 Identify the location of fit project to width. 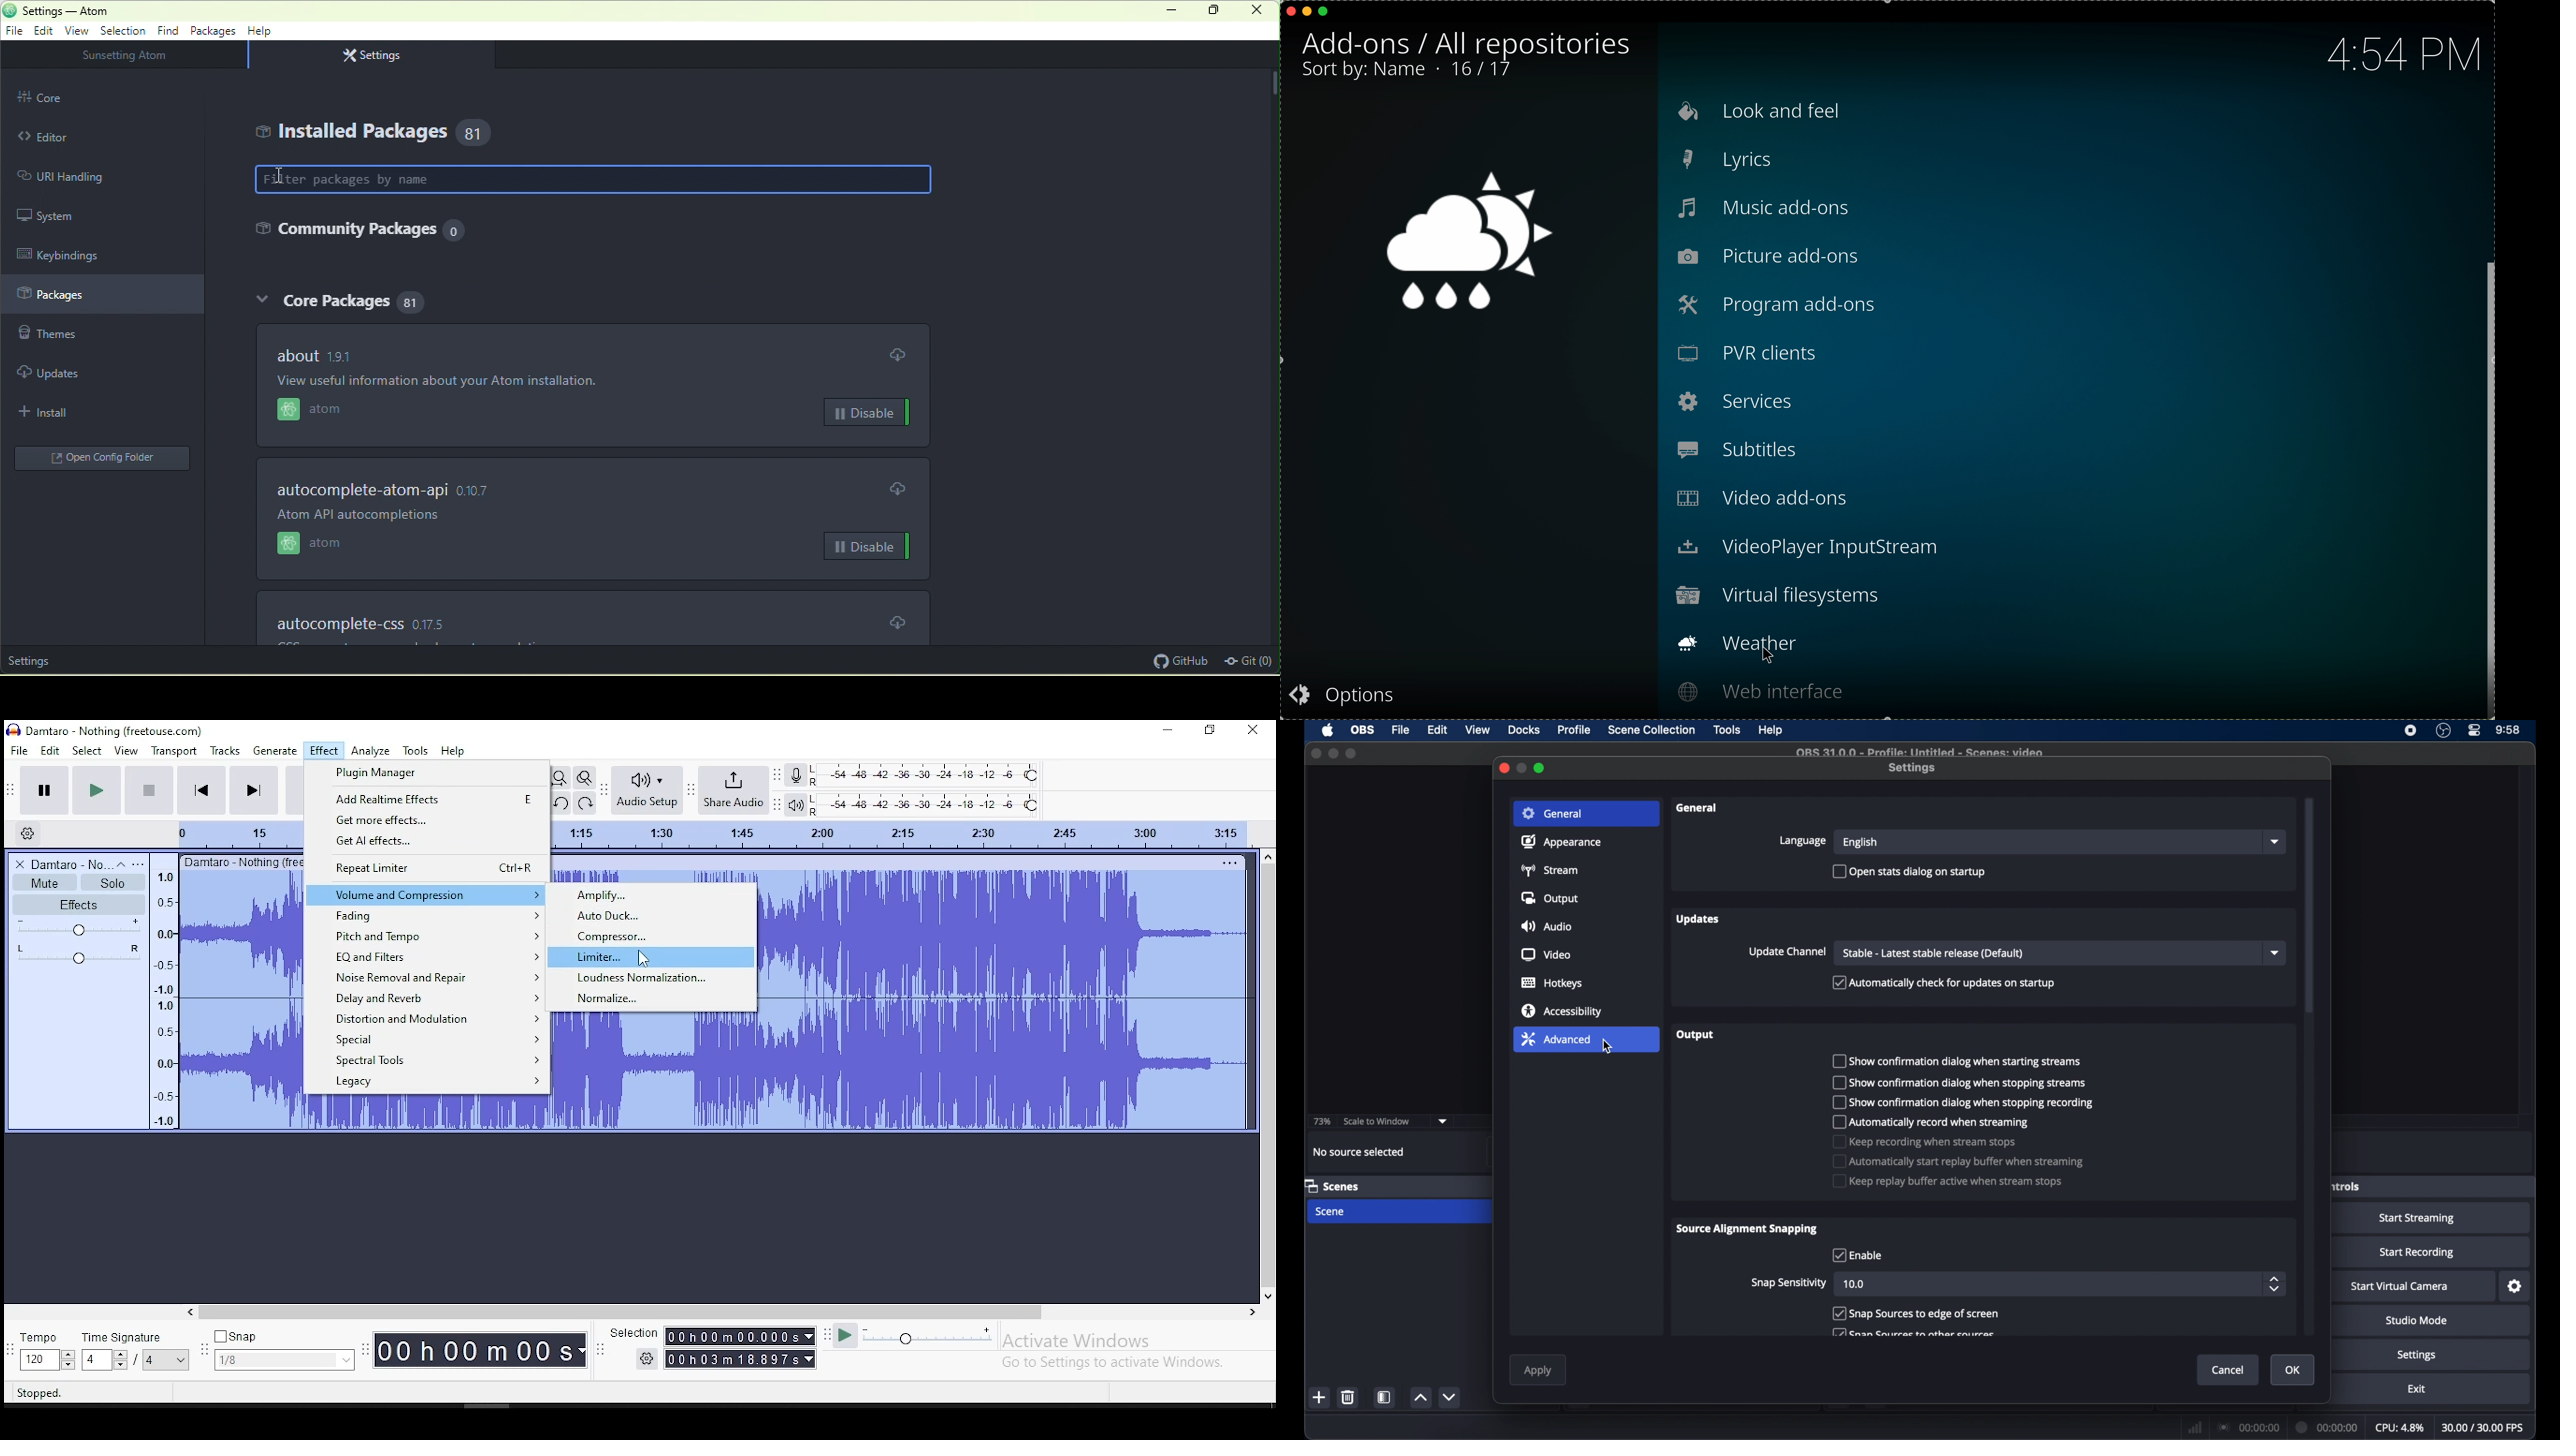
(562, 780).